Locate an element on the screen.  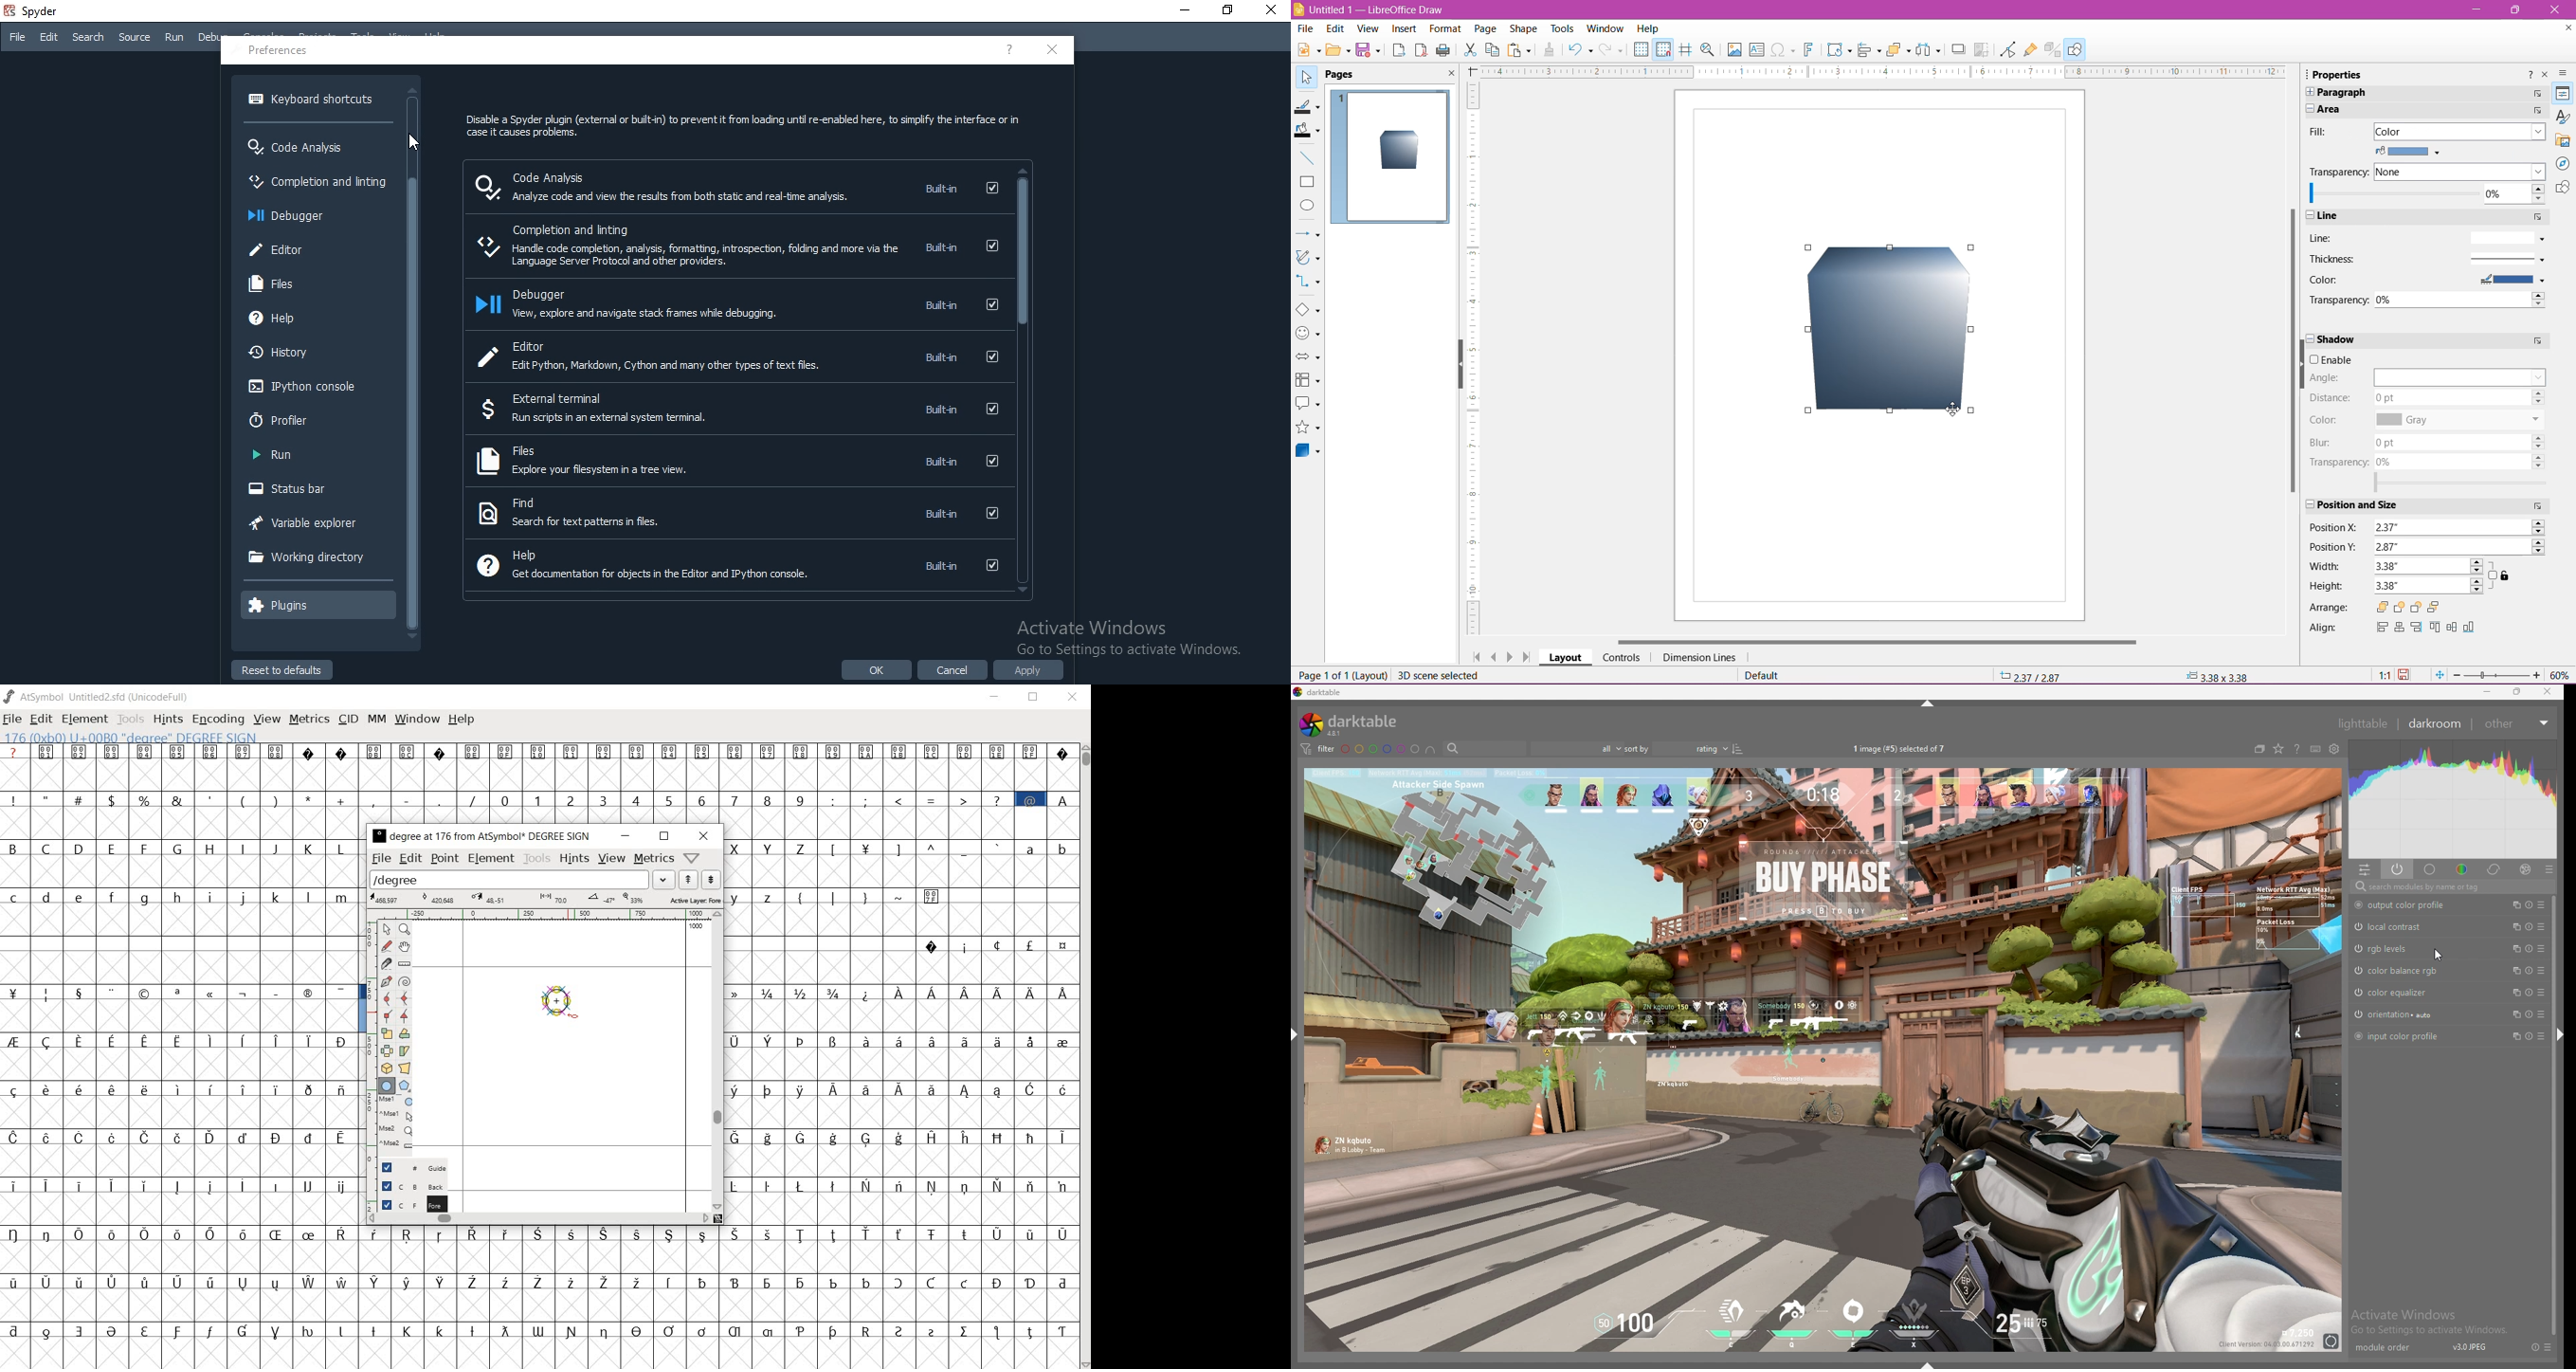
Set Shadow color is located at coordinates (2458, 420).